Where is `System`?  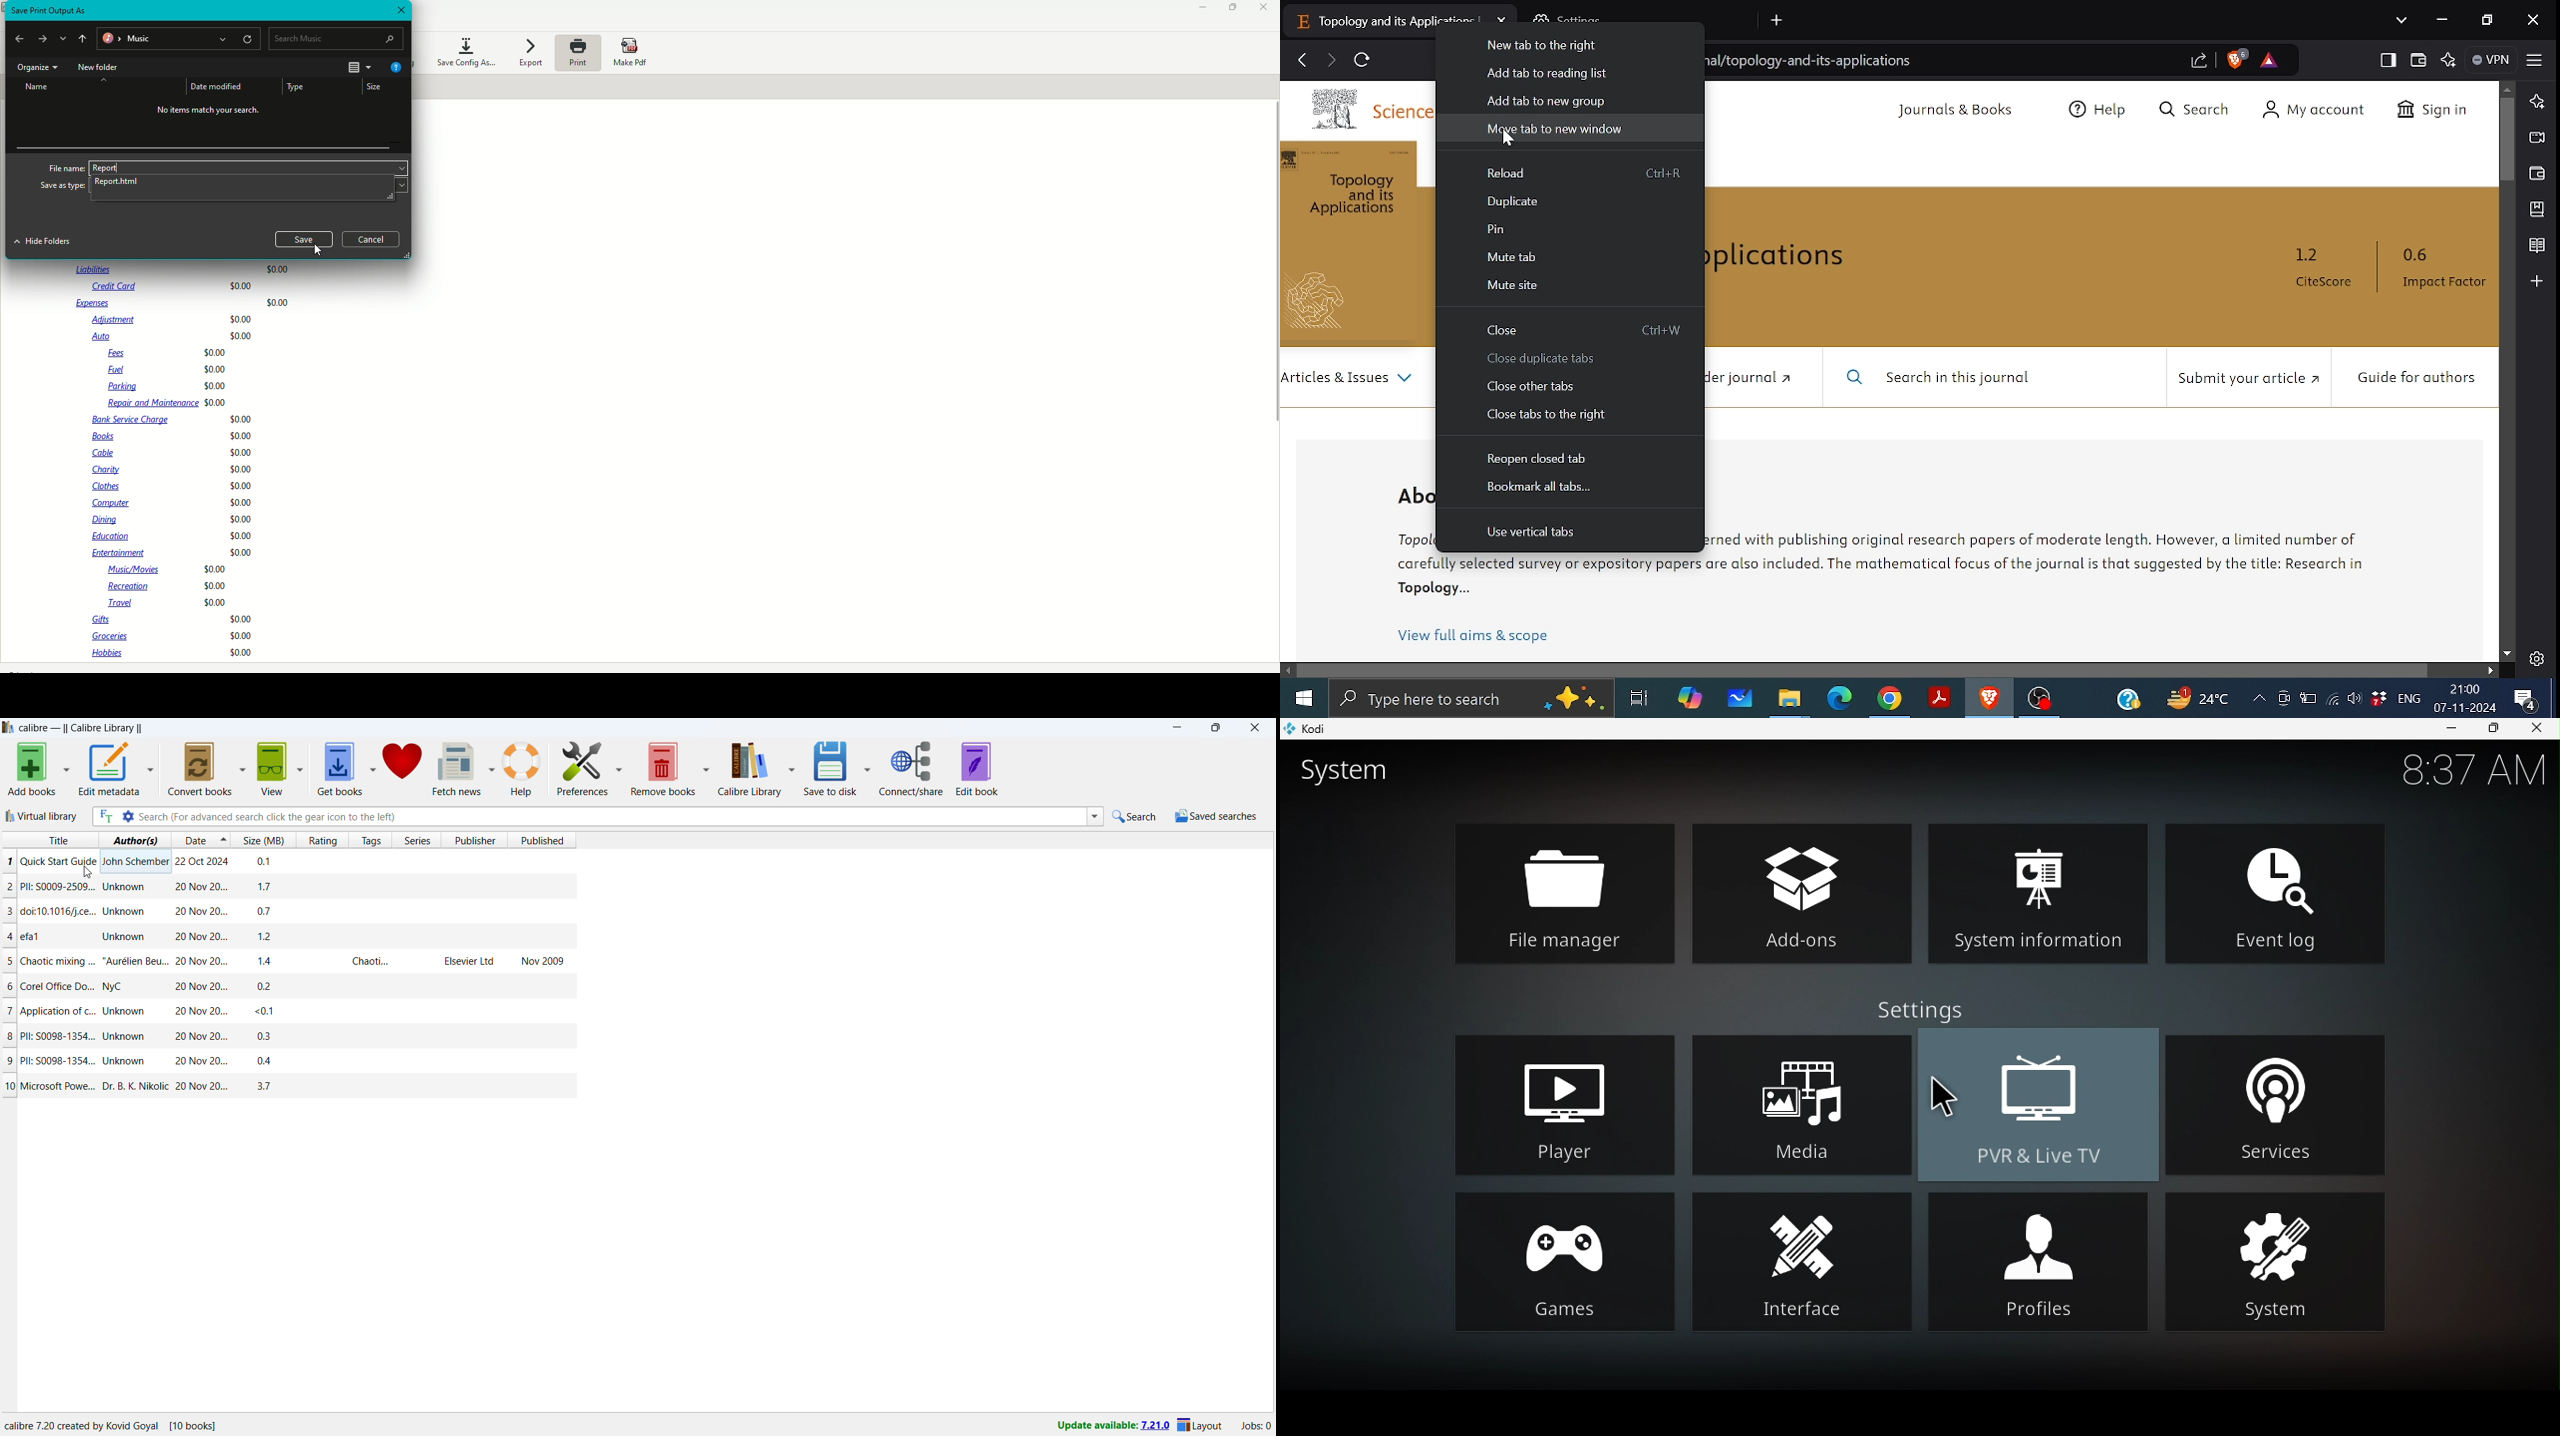 System is located at coordinates (2272, 1261).